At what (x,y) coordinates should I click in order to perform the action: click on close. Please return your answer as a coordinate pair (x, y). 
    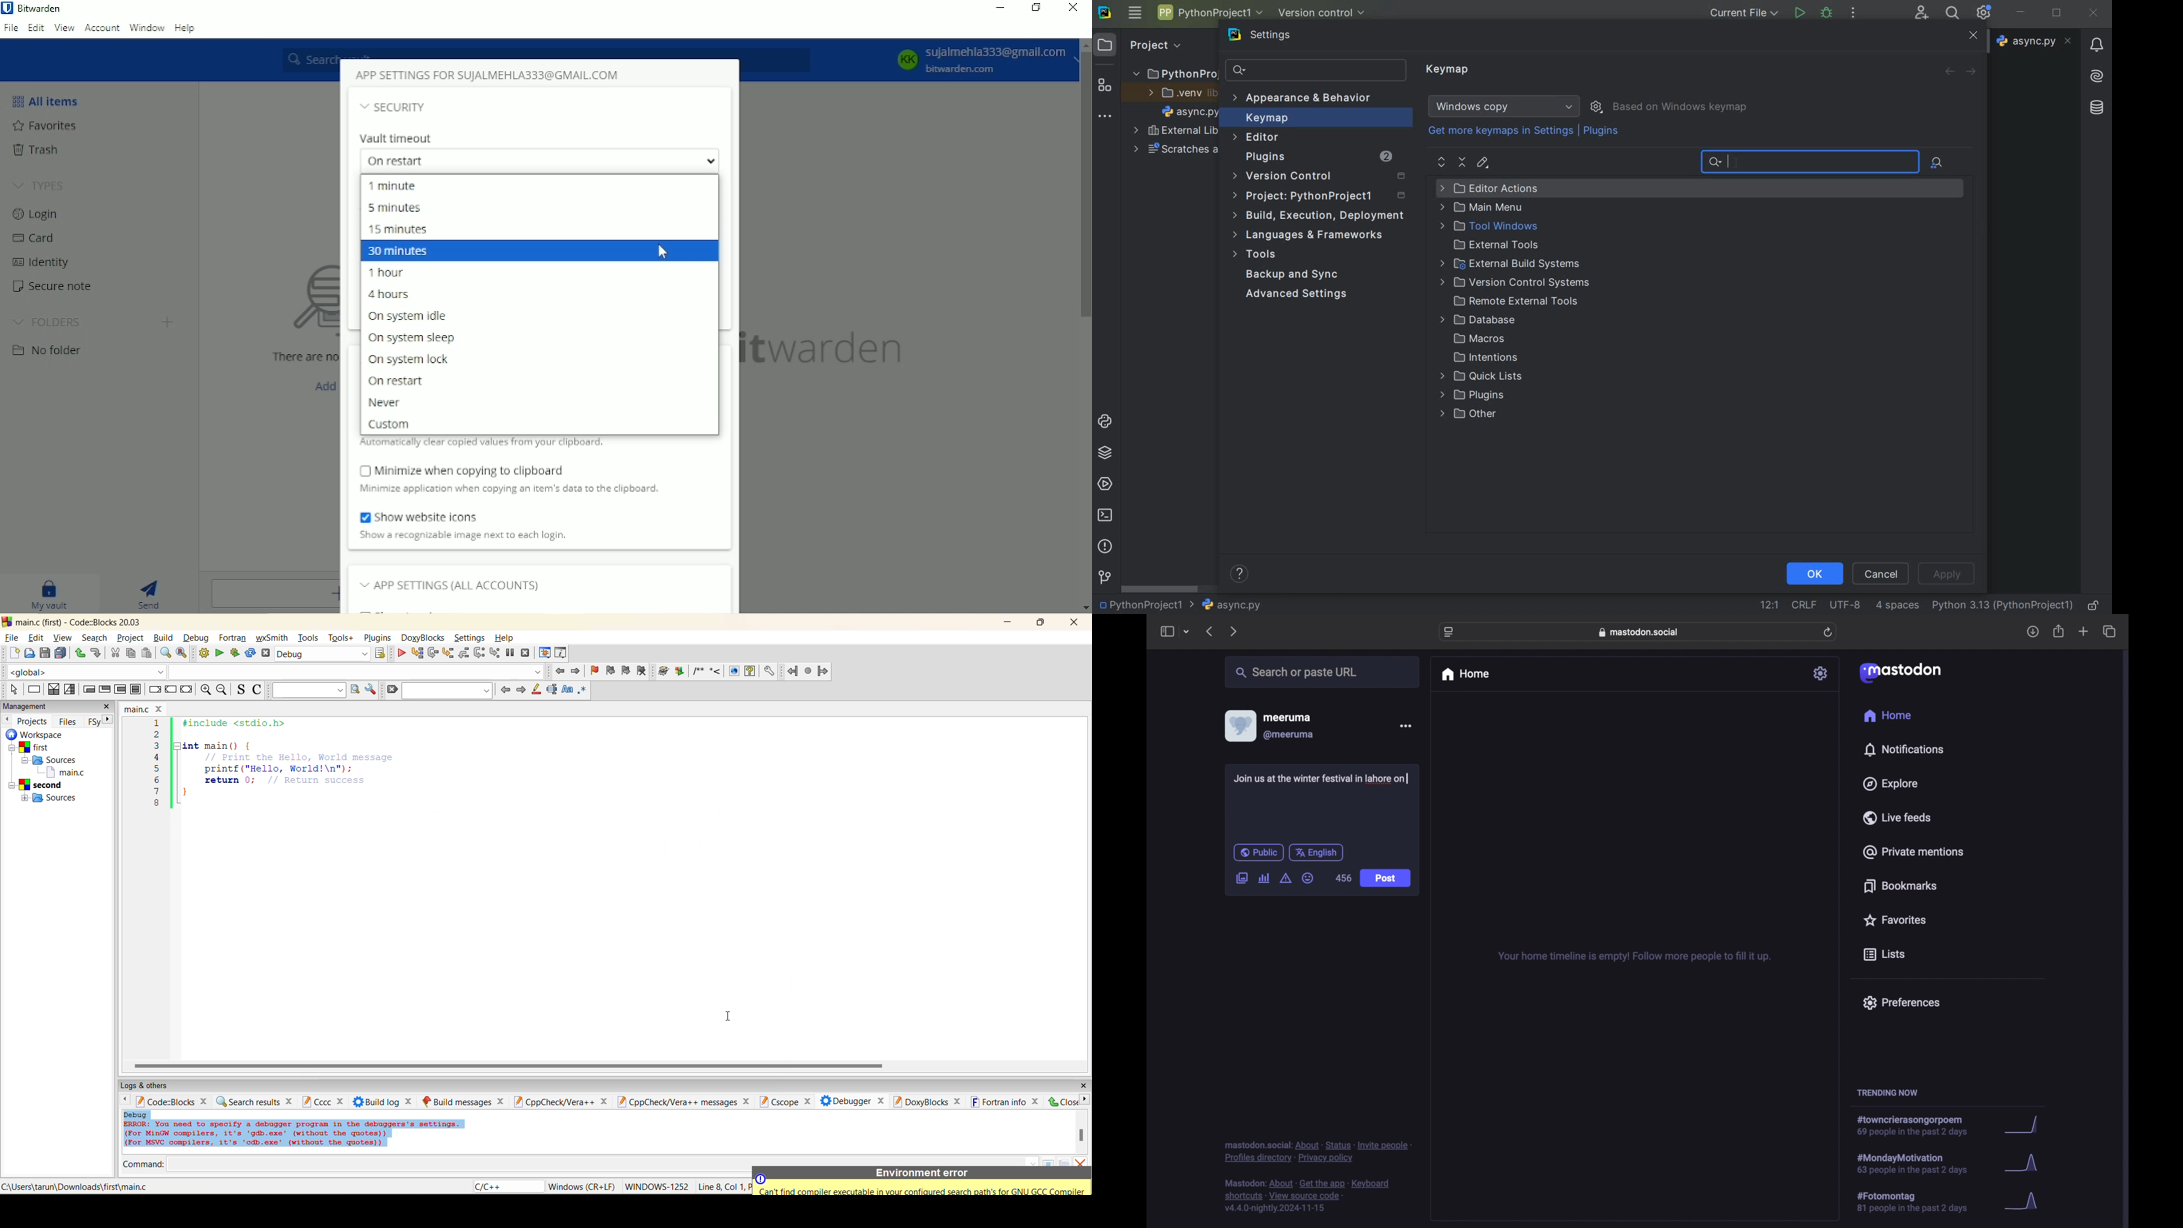
    Looking at the image, I should click on (748, 1101).